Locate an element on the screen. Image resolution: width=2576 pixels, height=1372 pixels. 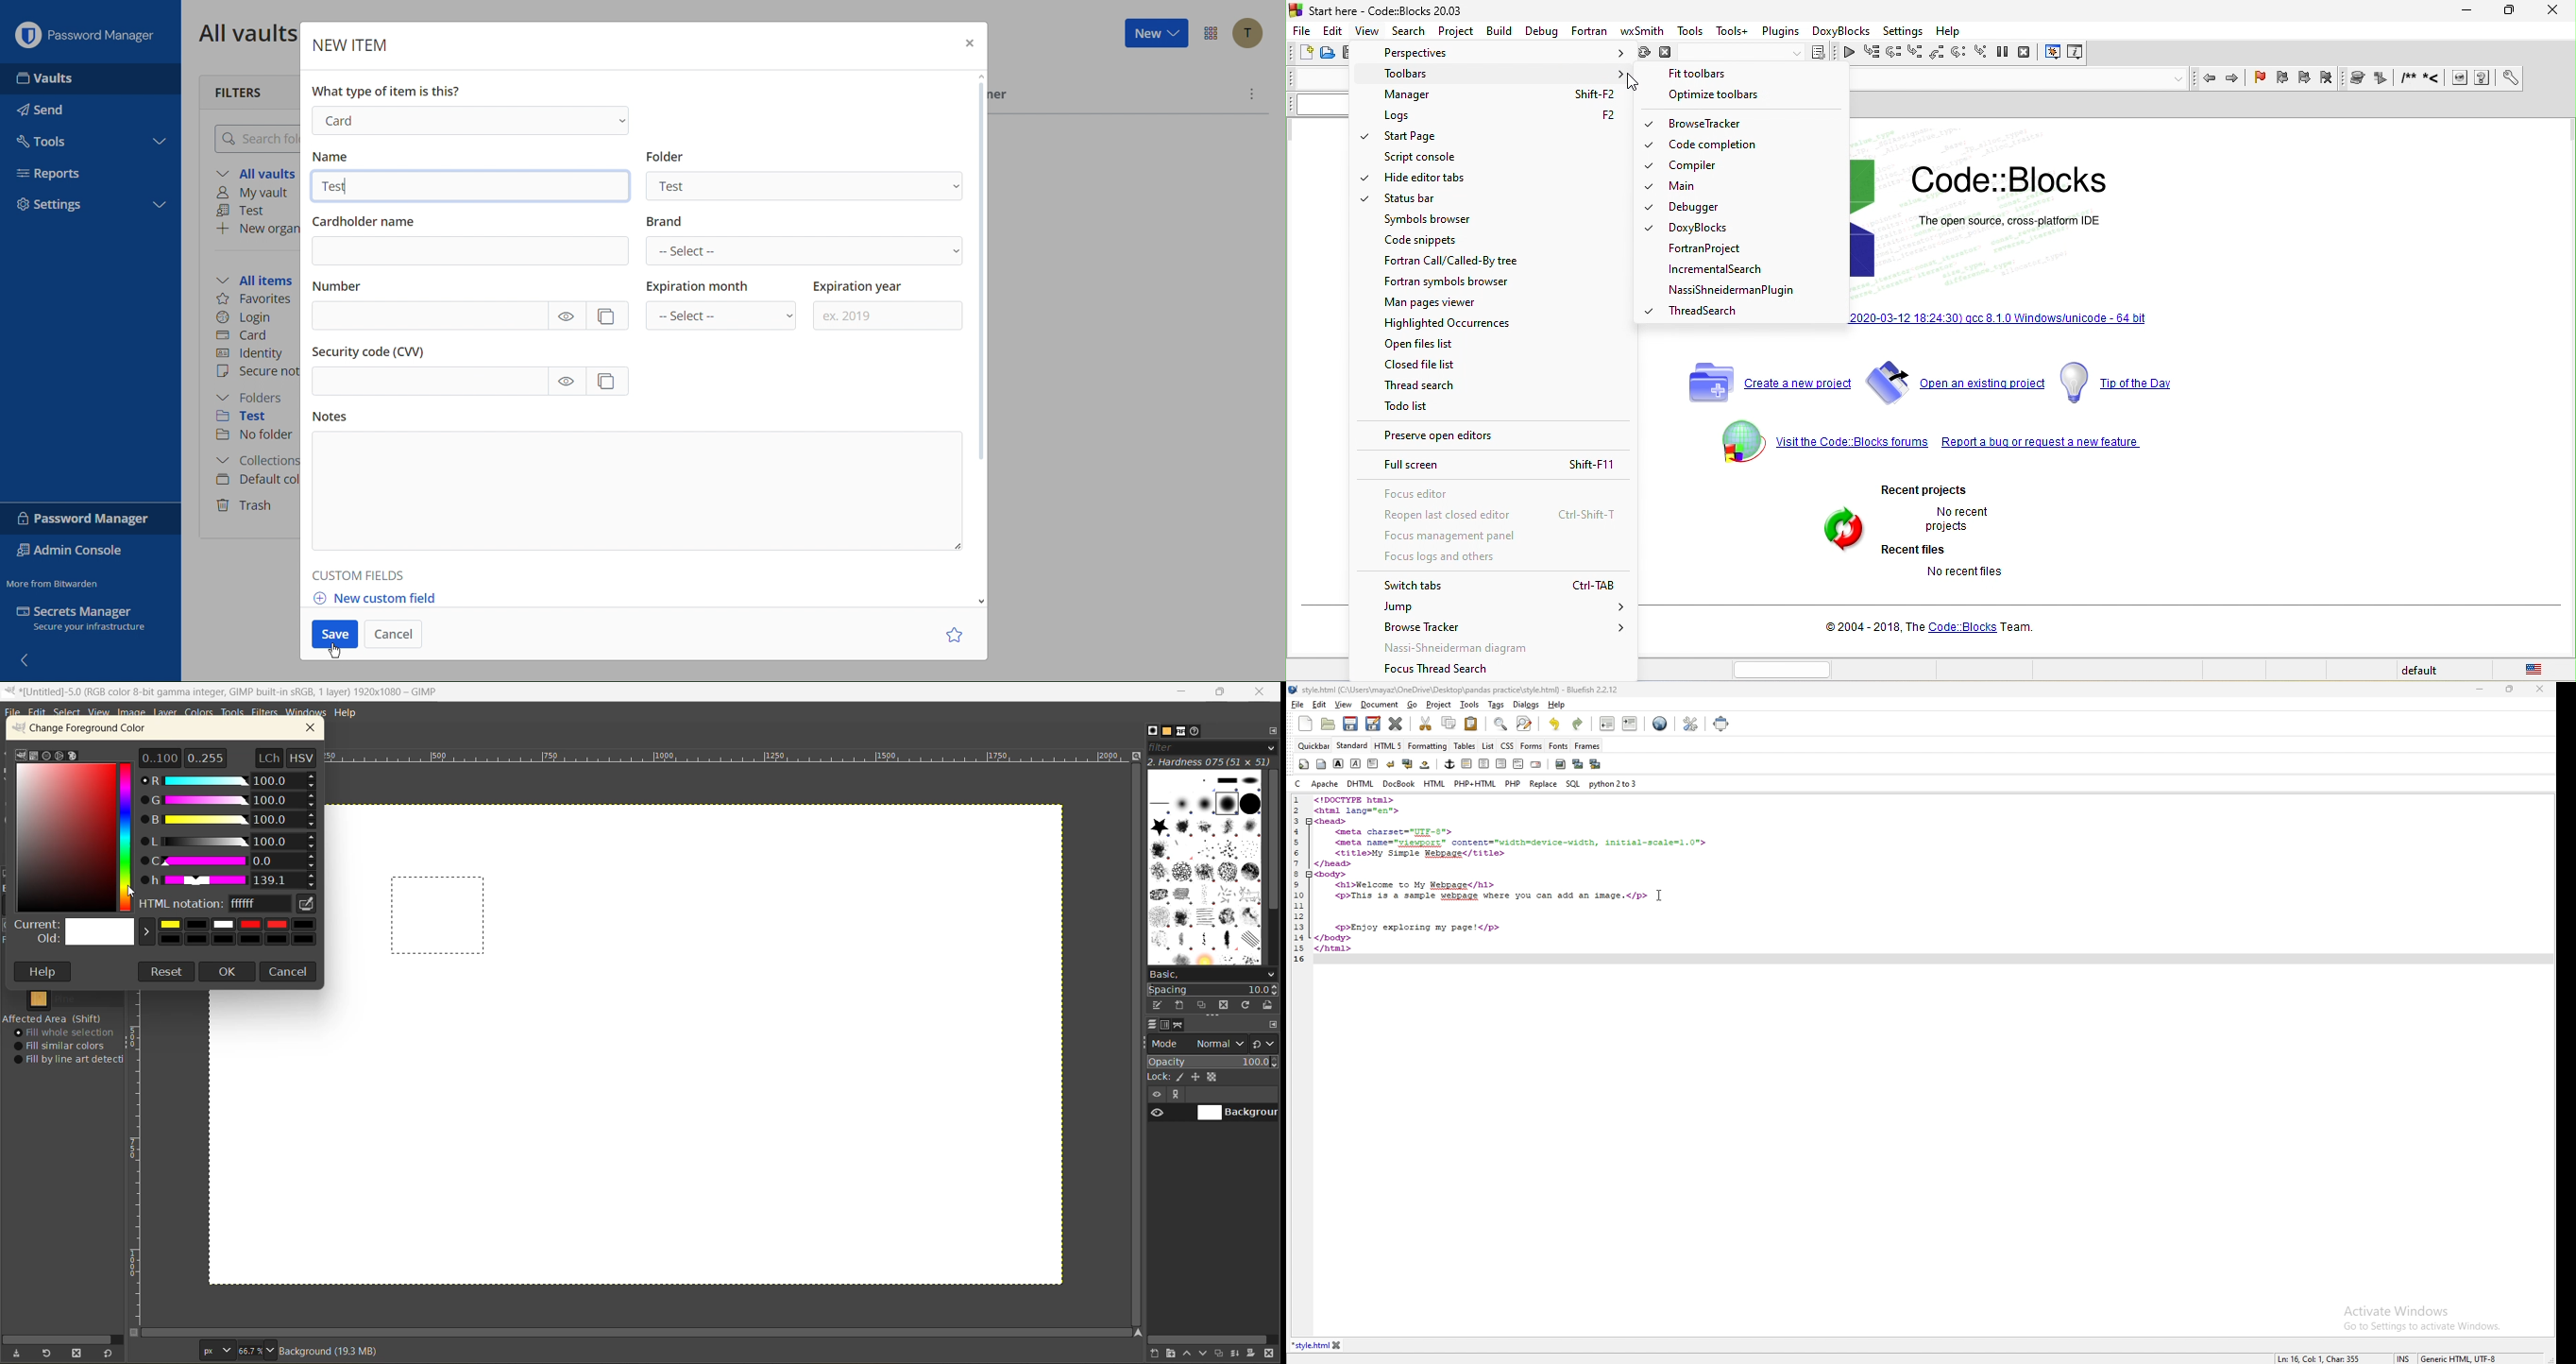
LCH is located at coordinates (268, 757).